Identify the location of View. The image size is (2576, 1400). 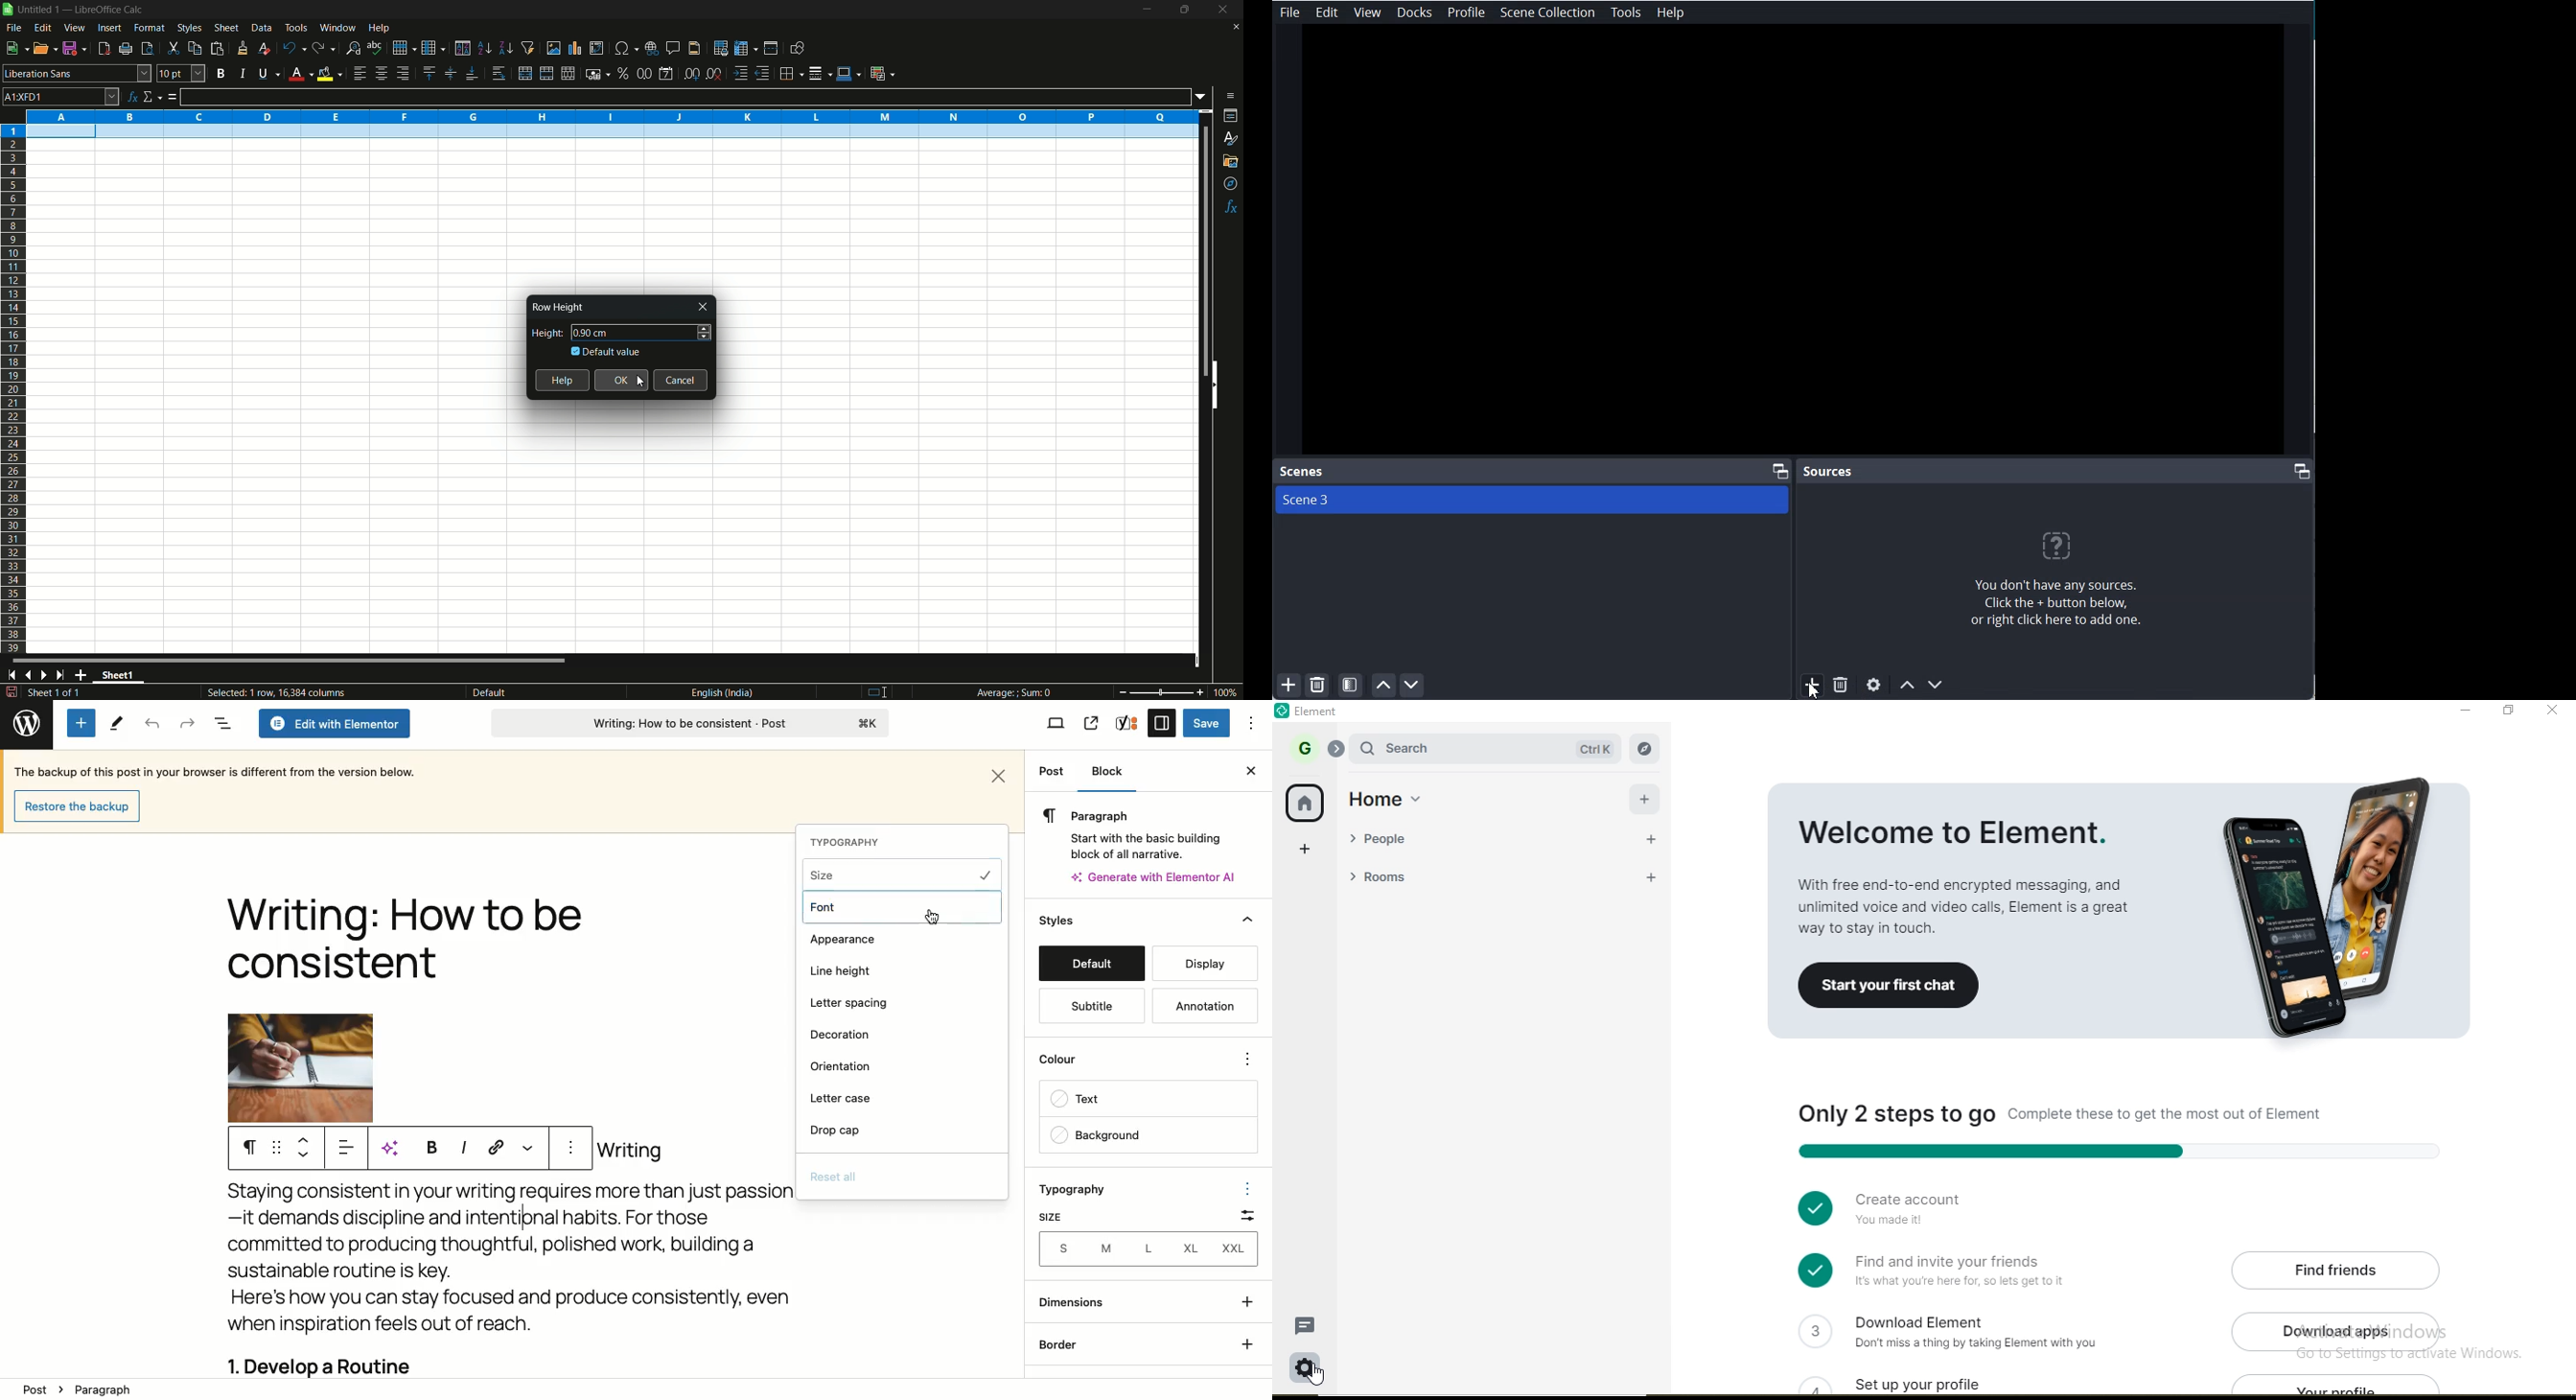
(1367, 13).